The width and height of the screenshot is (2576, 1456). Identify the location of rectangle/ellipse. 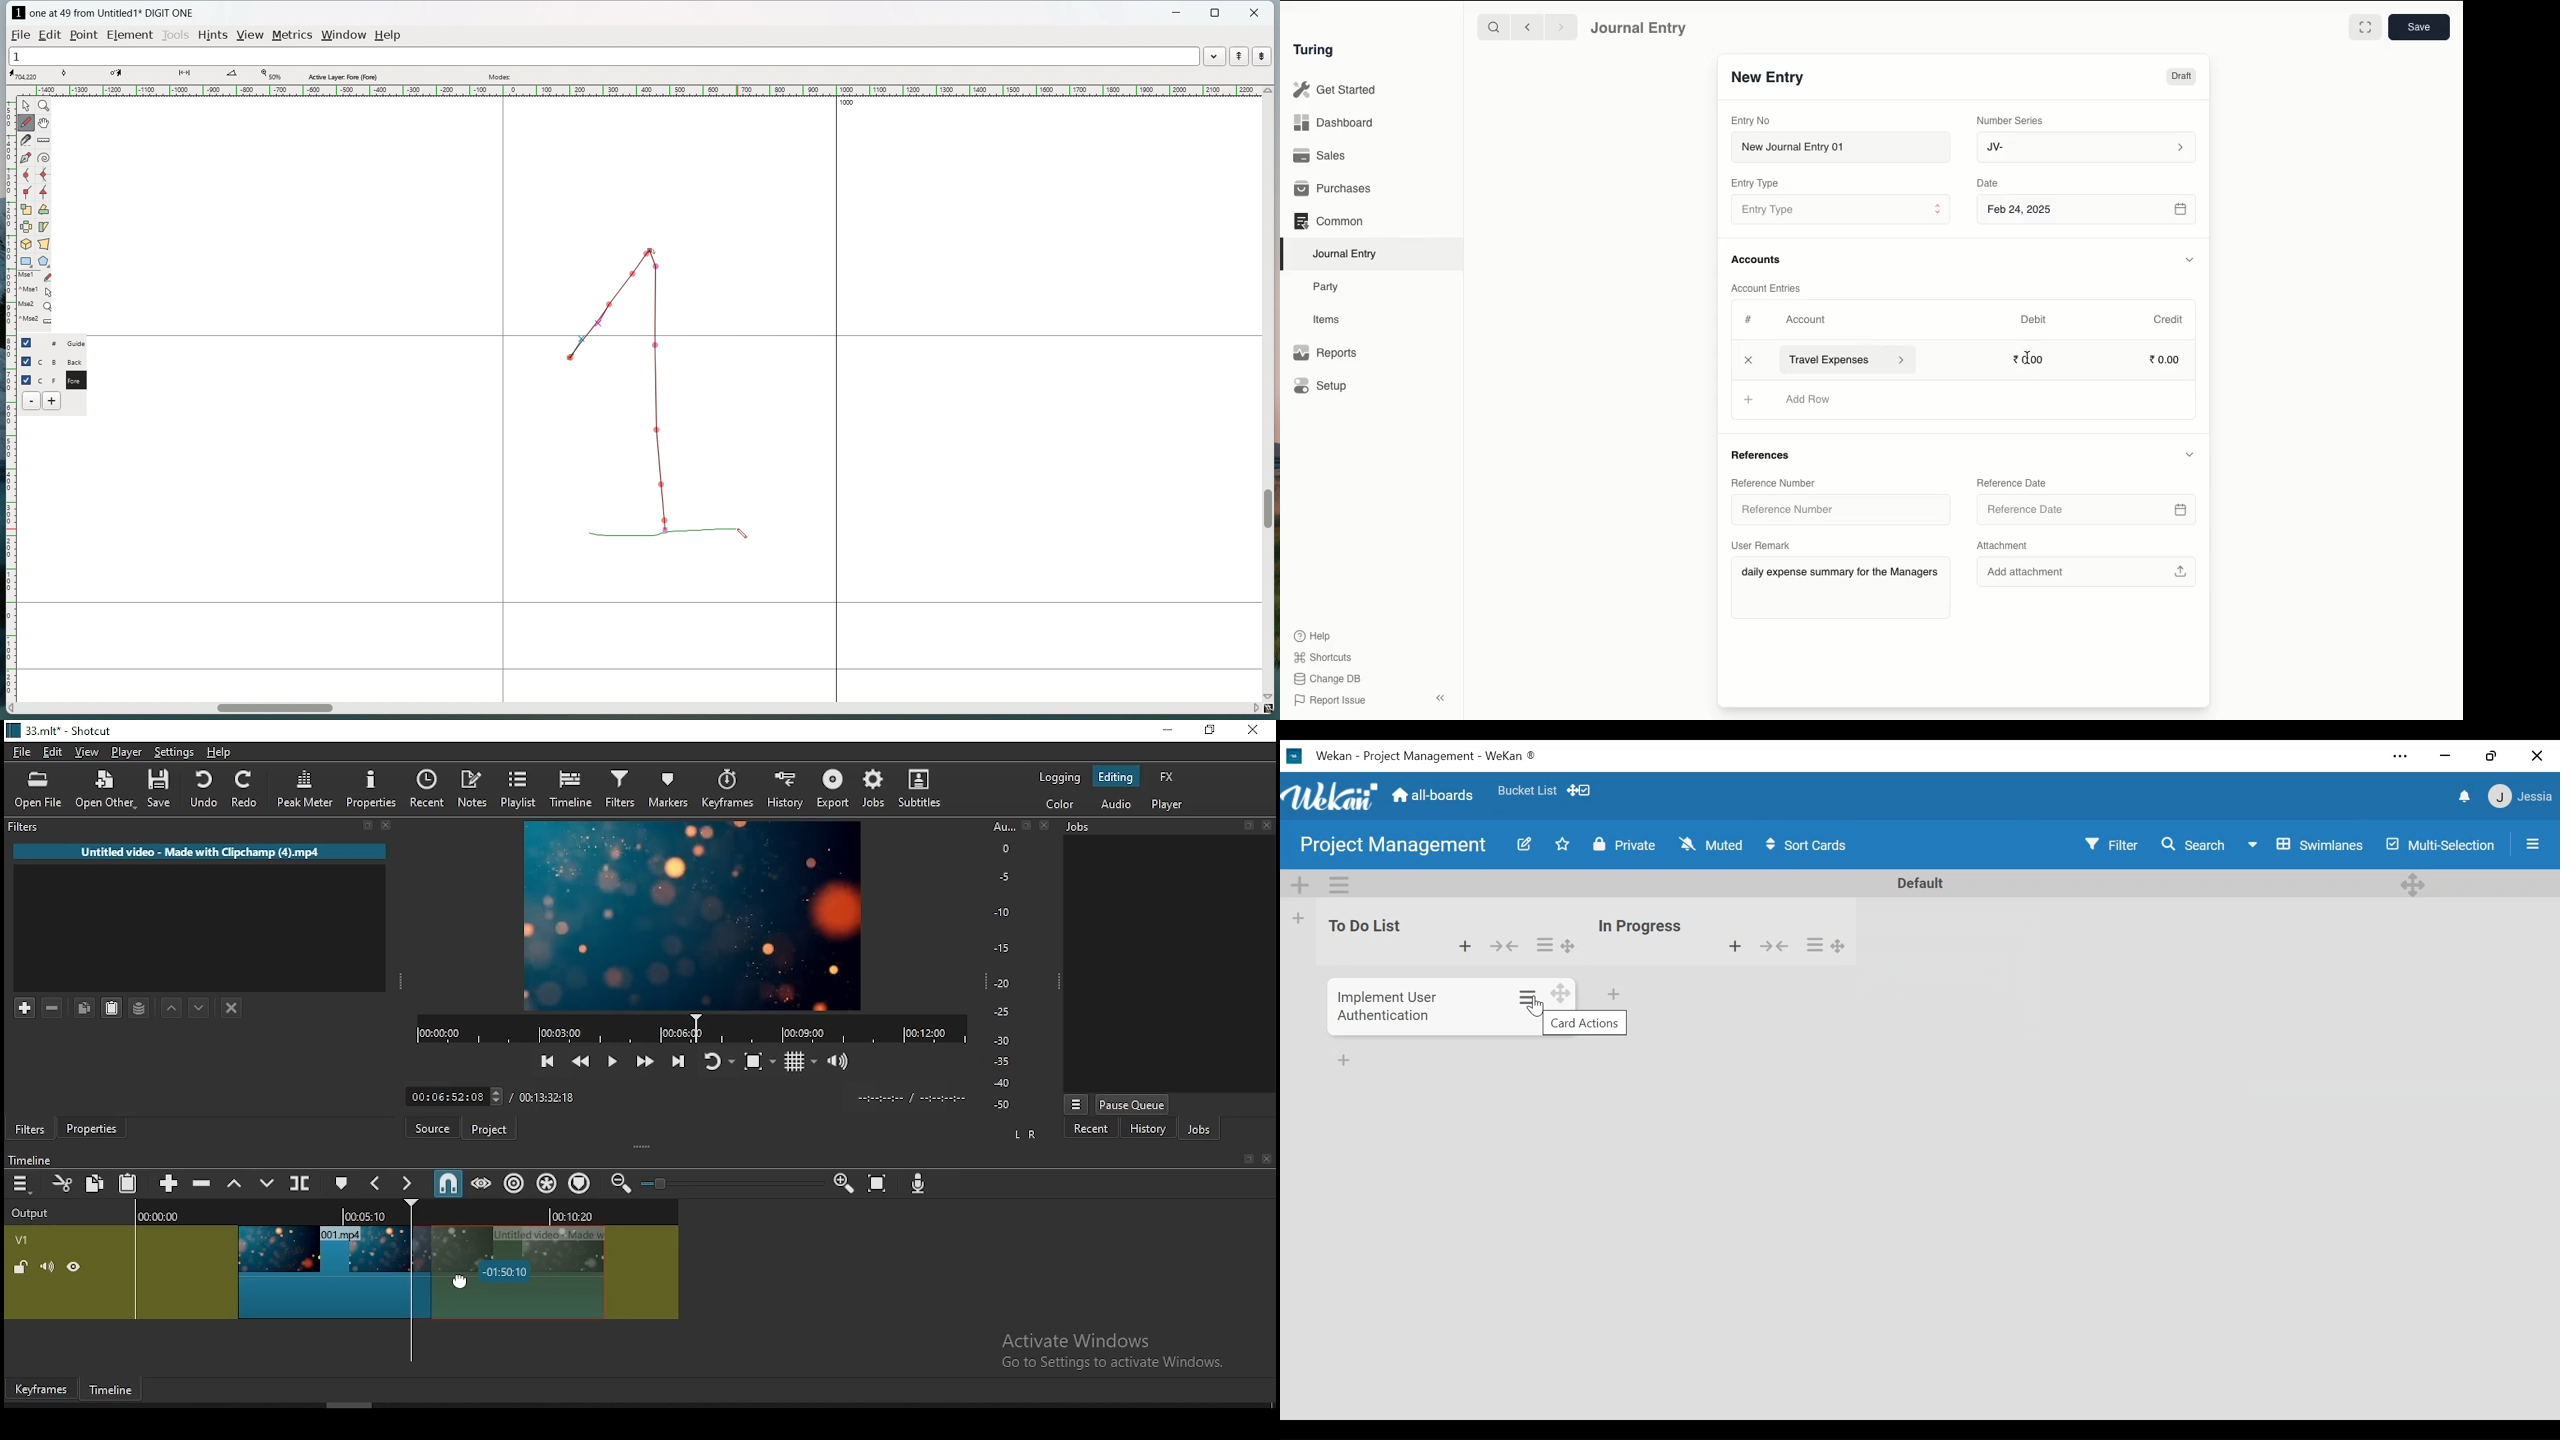
(26, 261).